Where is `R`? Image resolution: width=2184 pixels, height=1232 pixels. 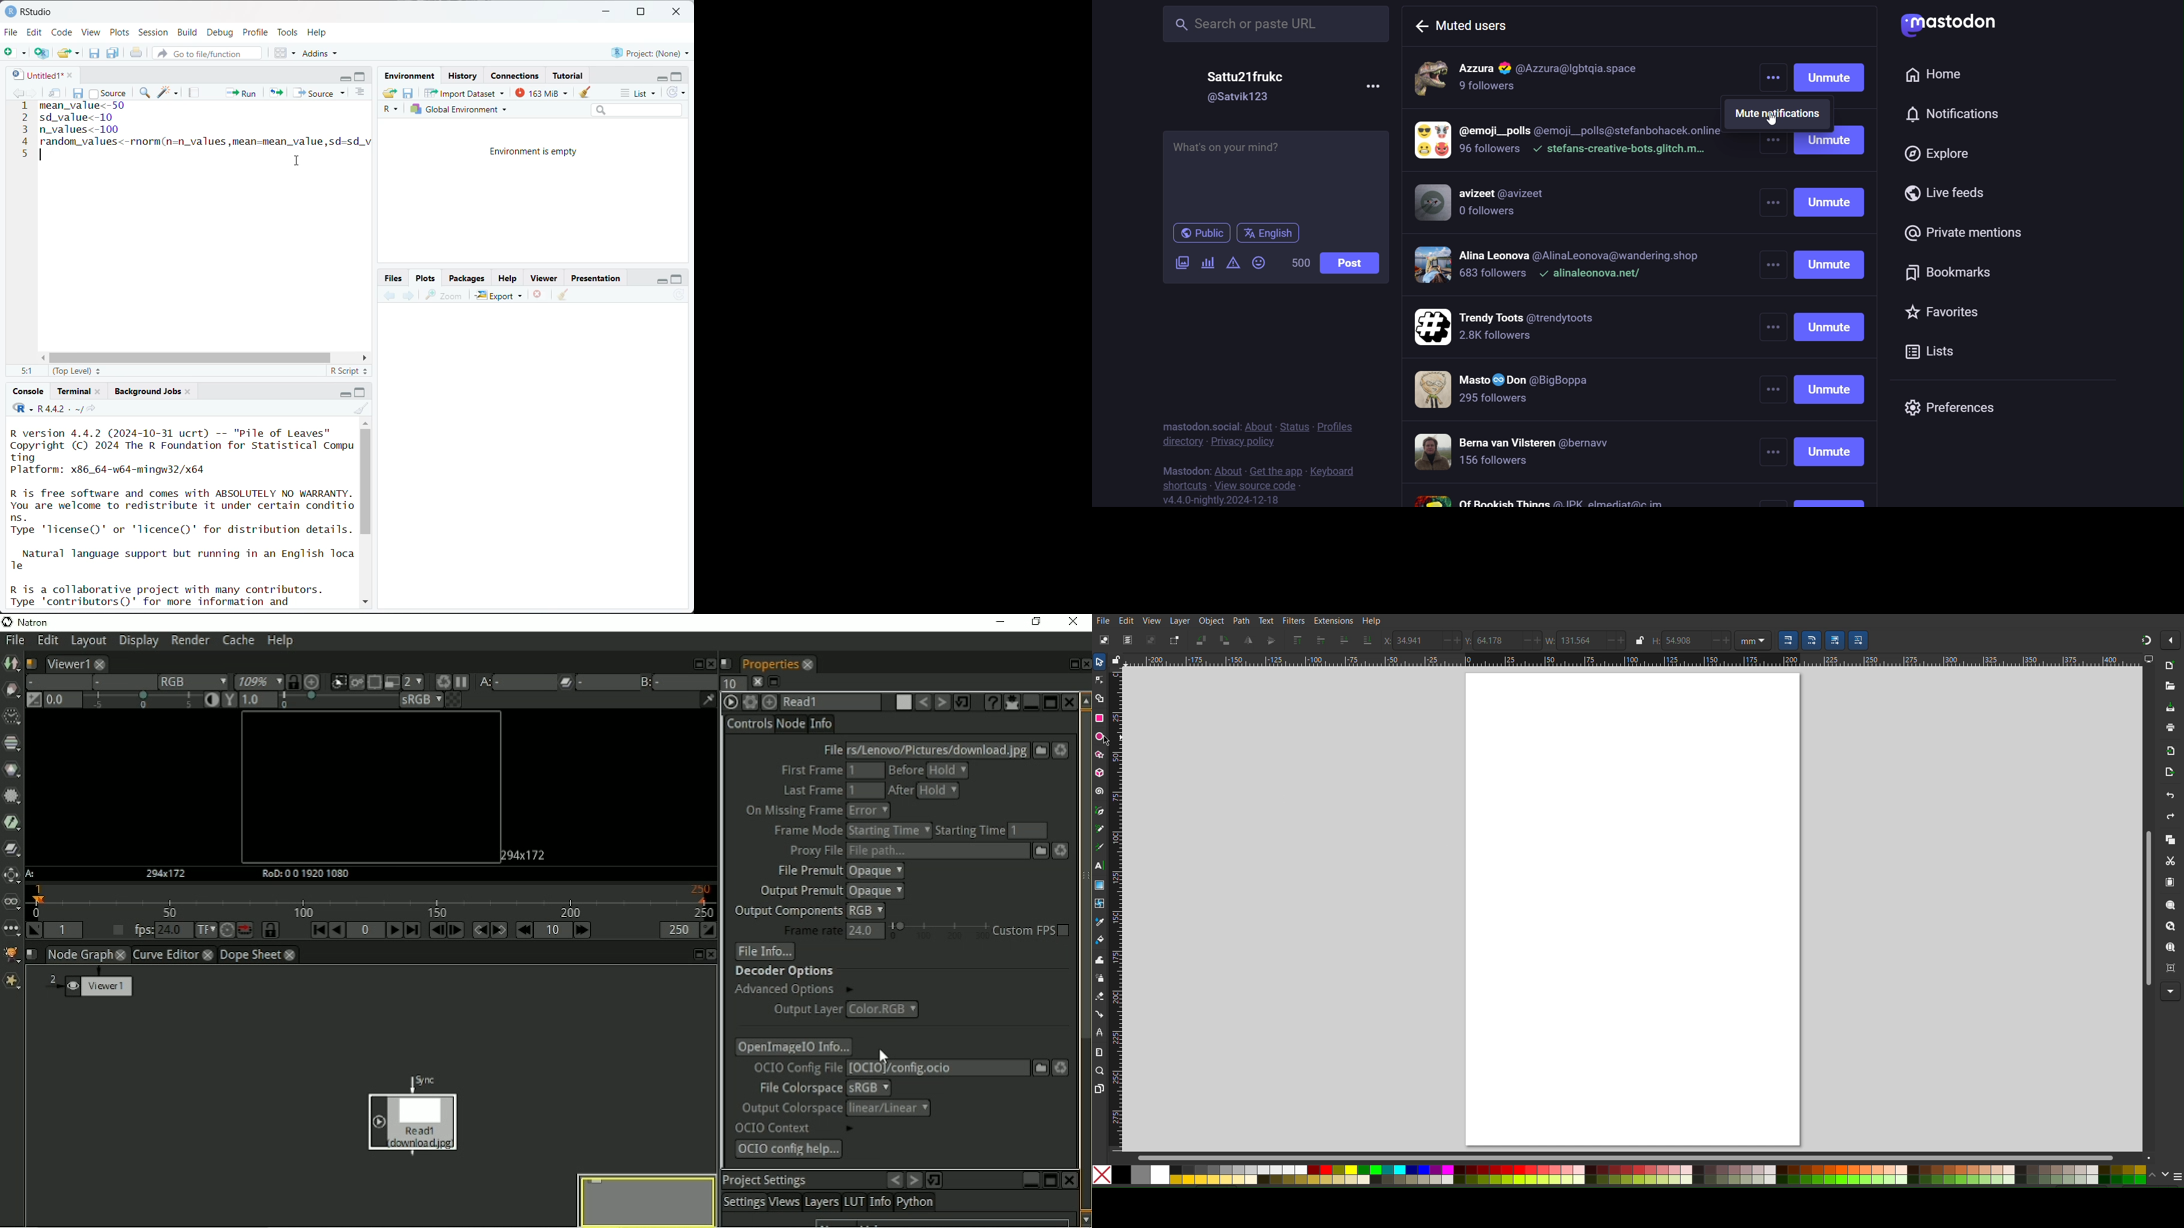 R is located at coordinates (393, 110).